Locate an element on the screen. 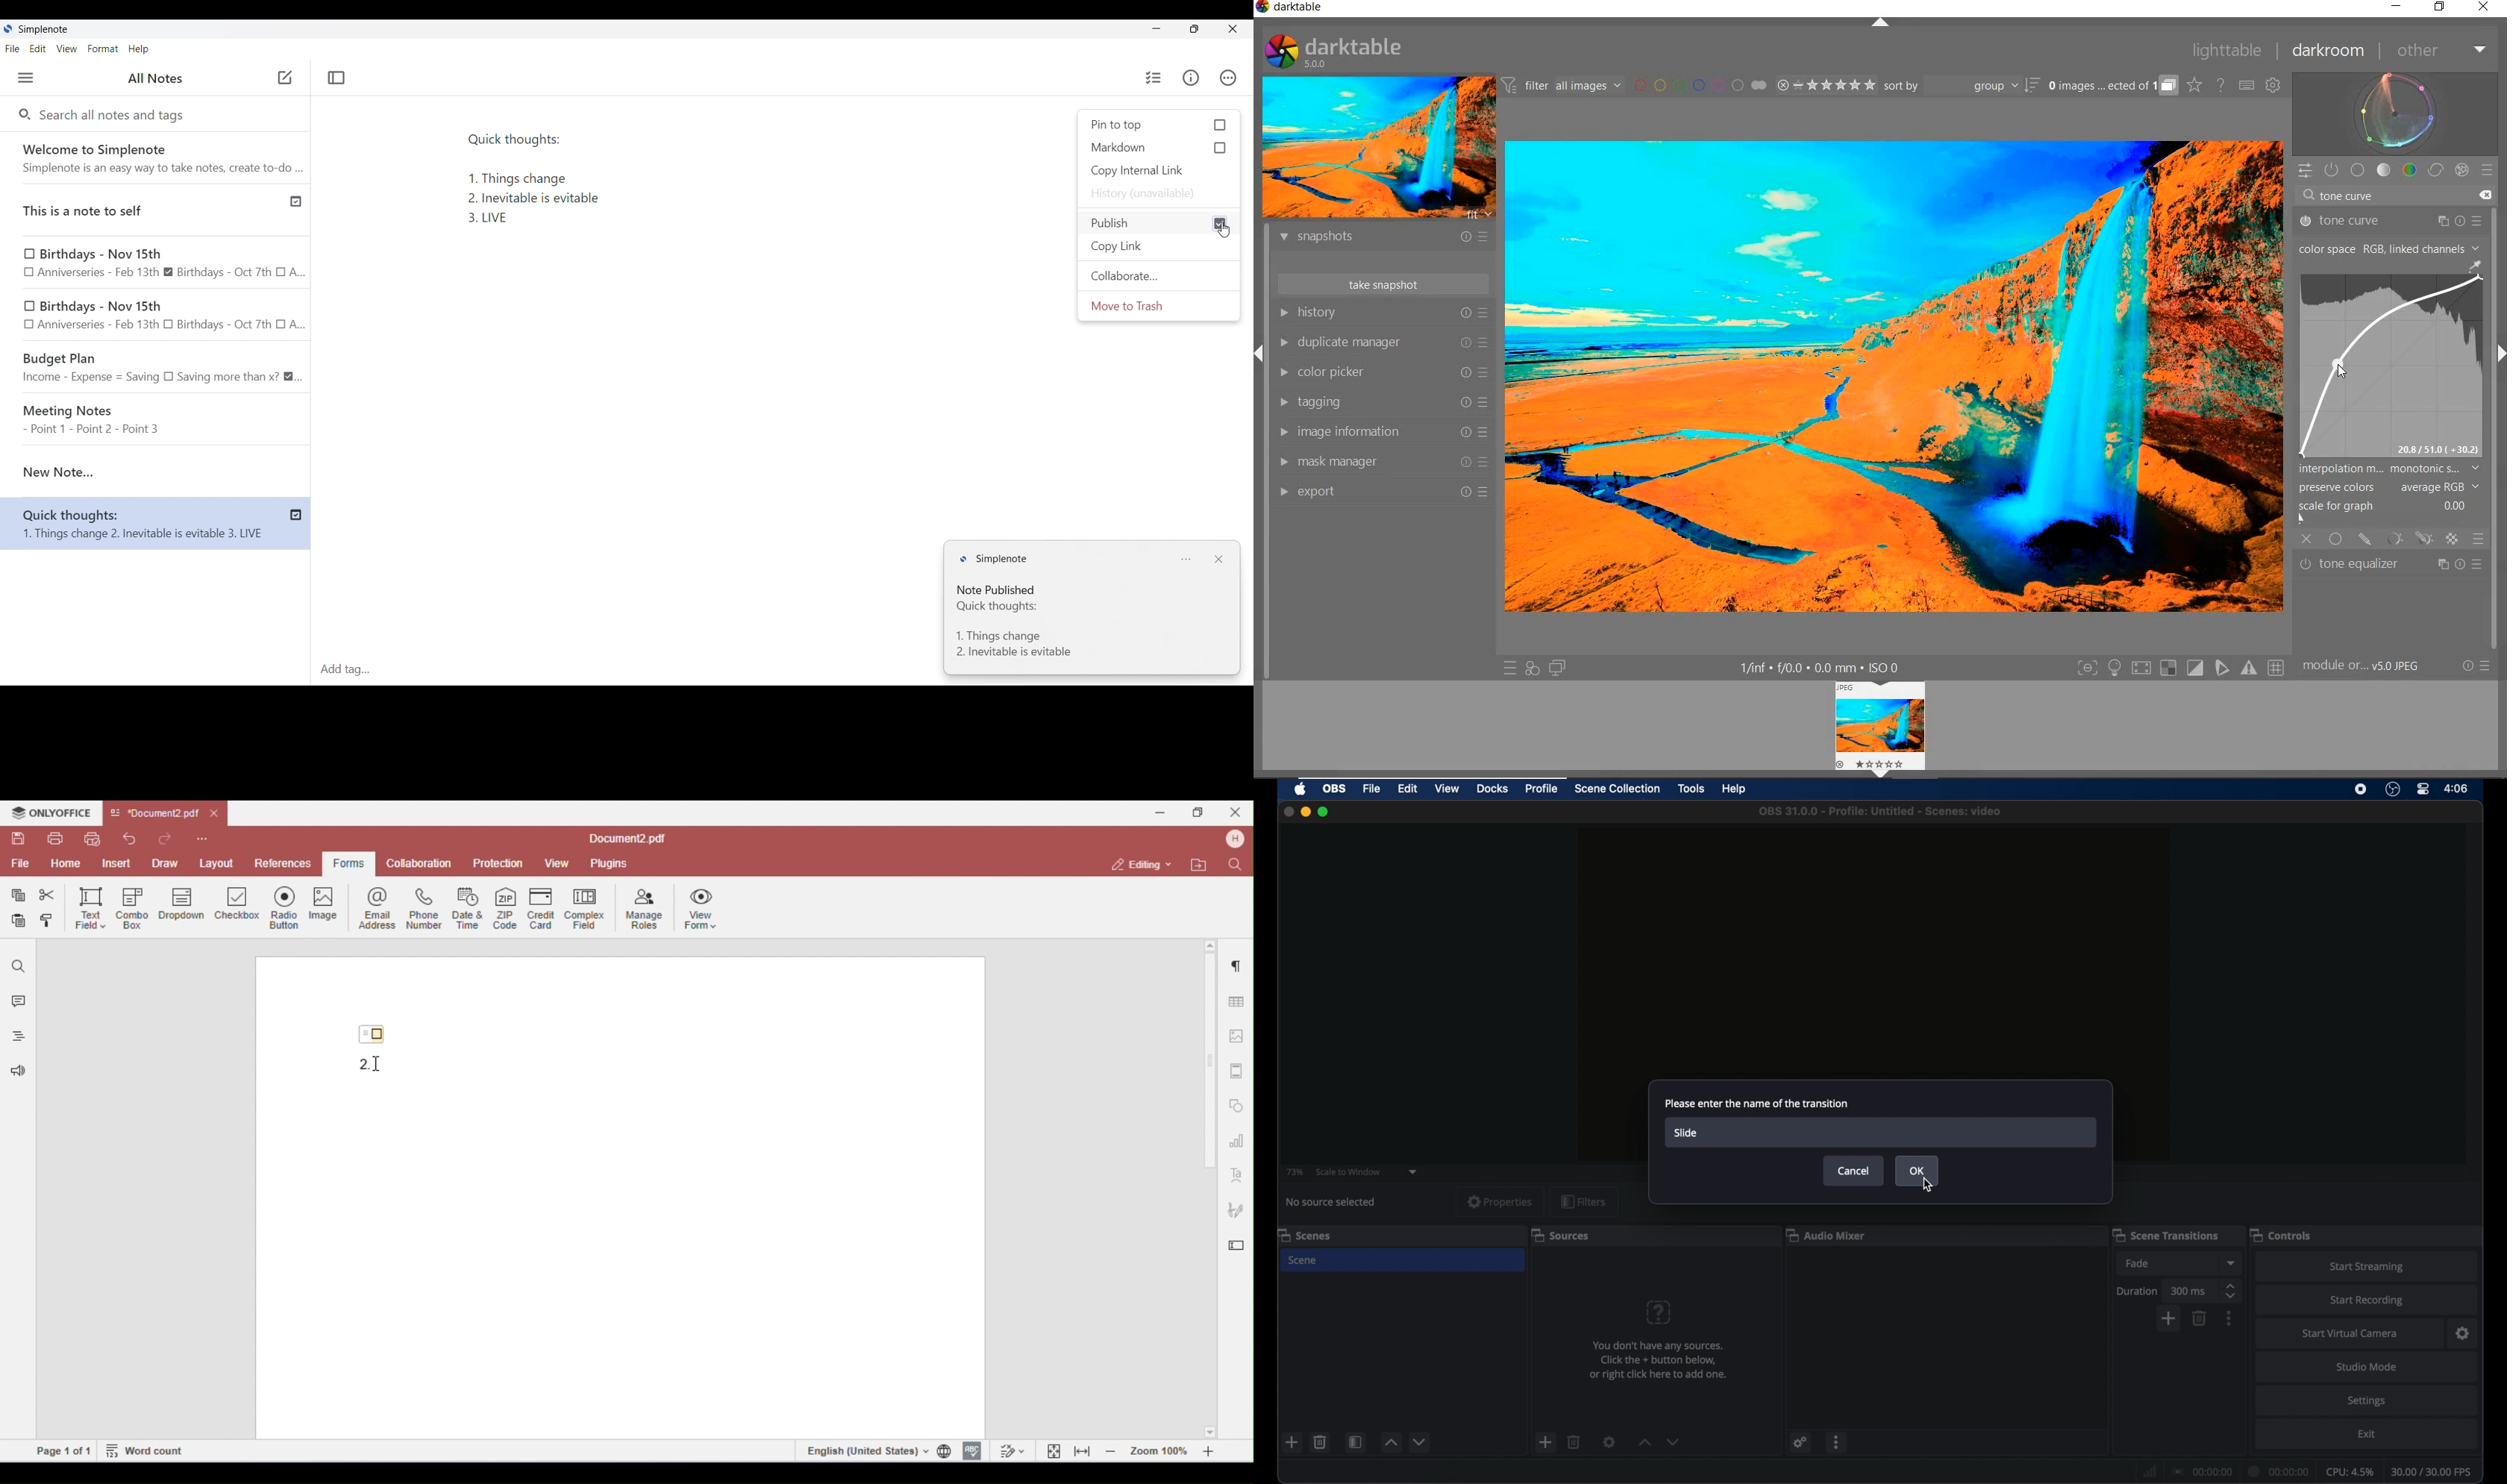 The image size is (2520, 1484). SHOW ONLY ACTIVE MODULES is located at coordinates (2332, 171).